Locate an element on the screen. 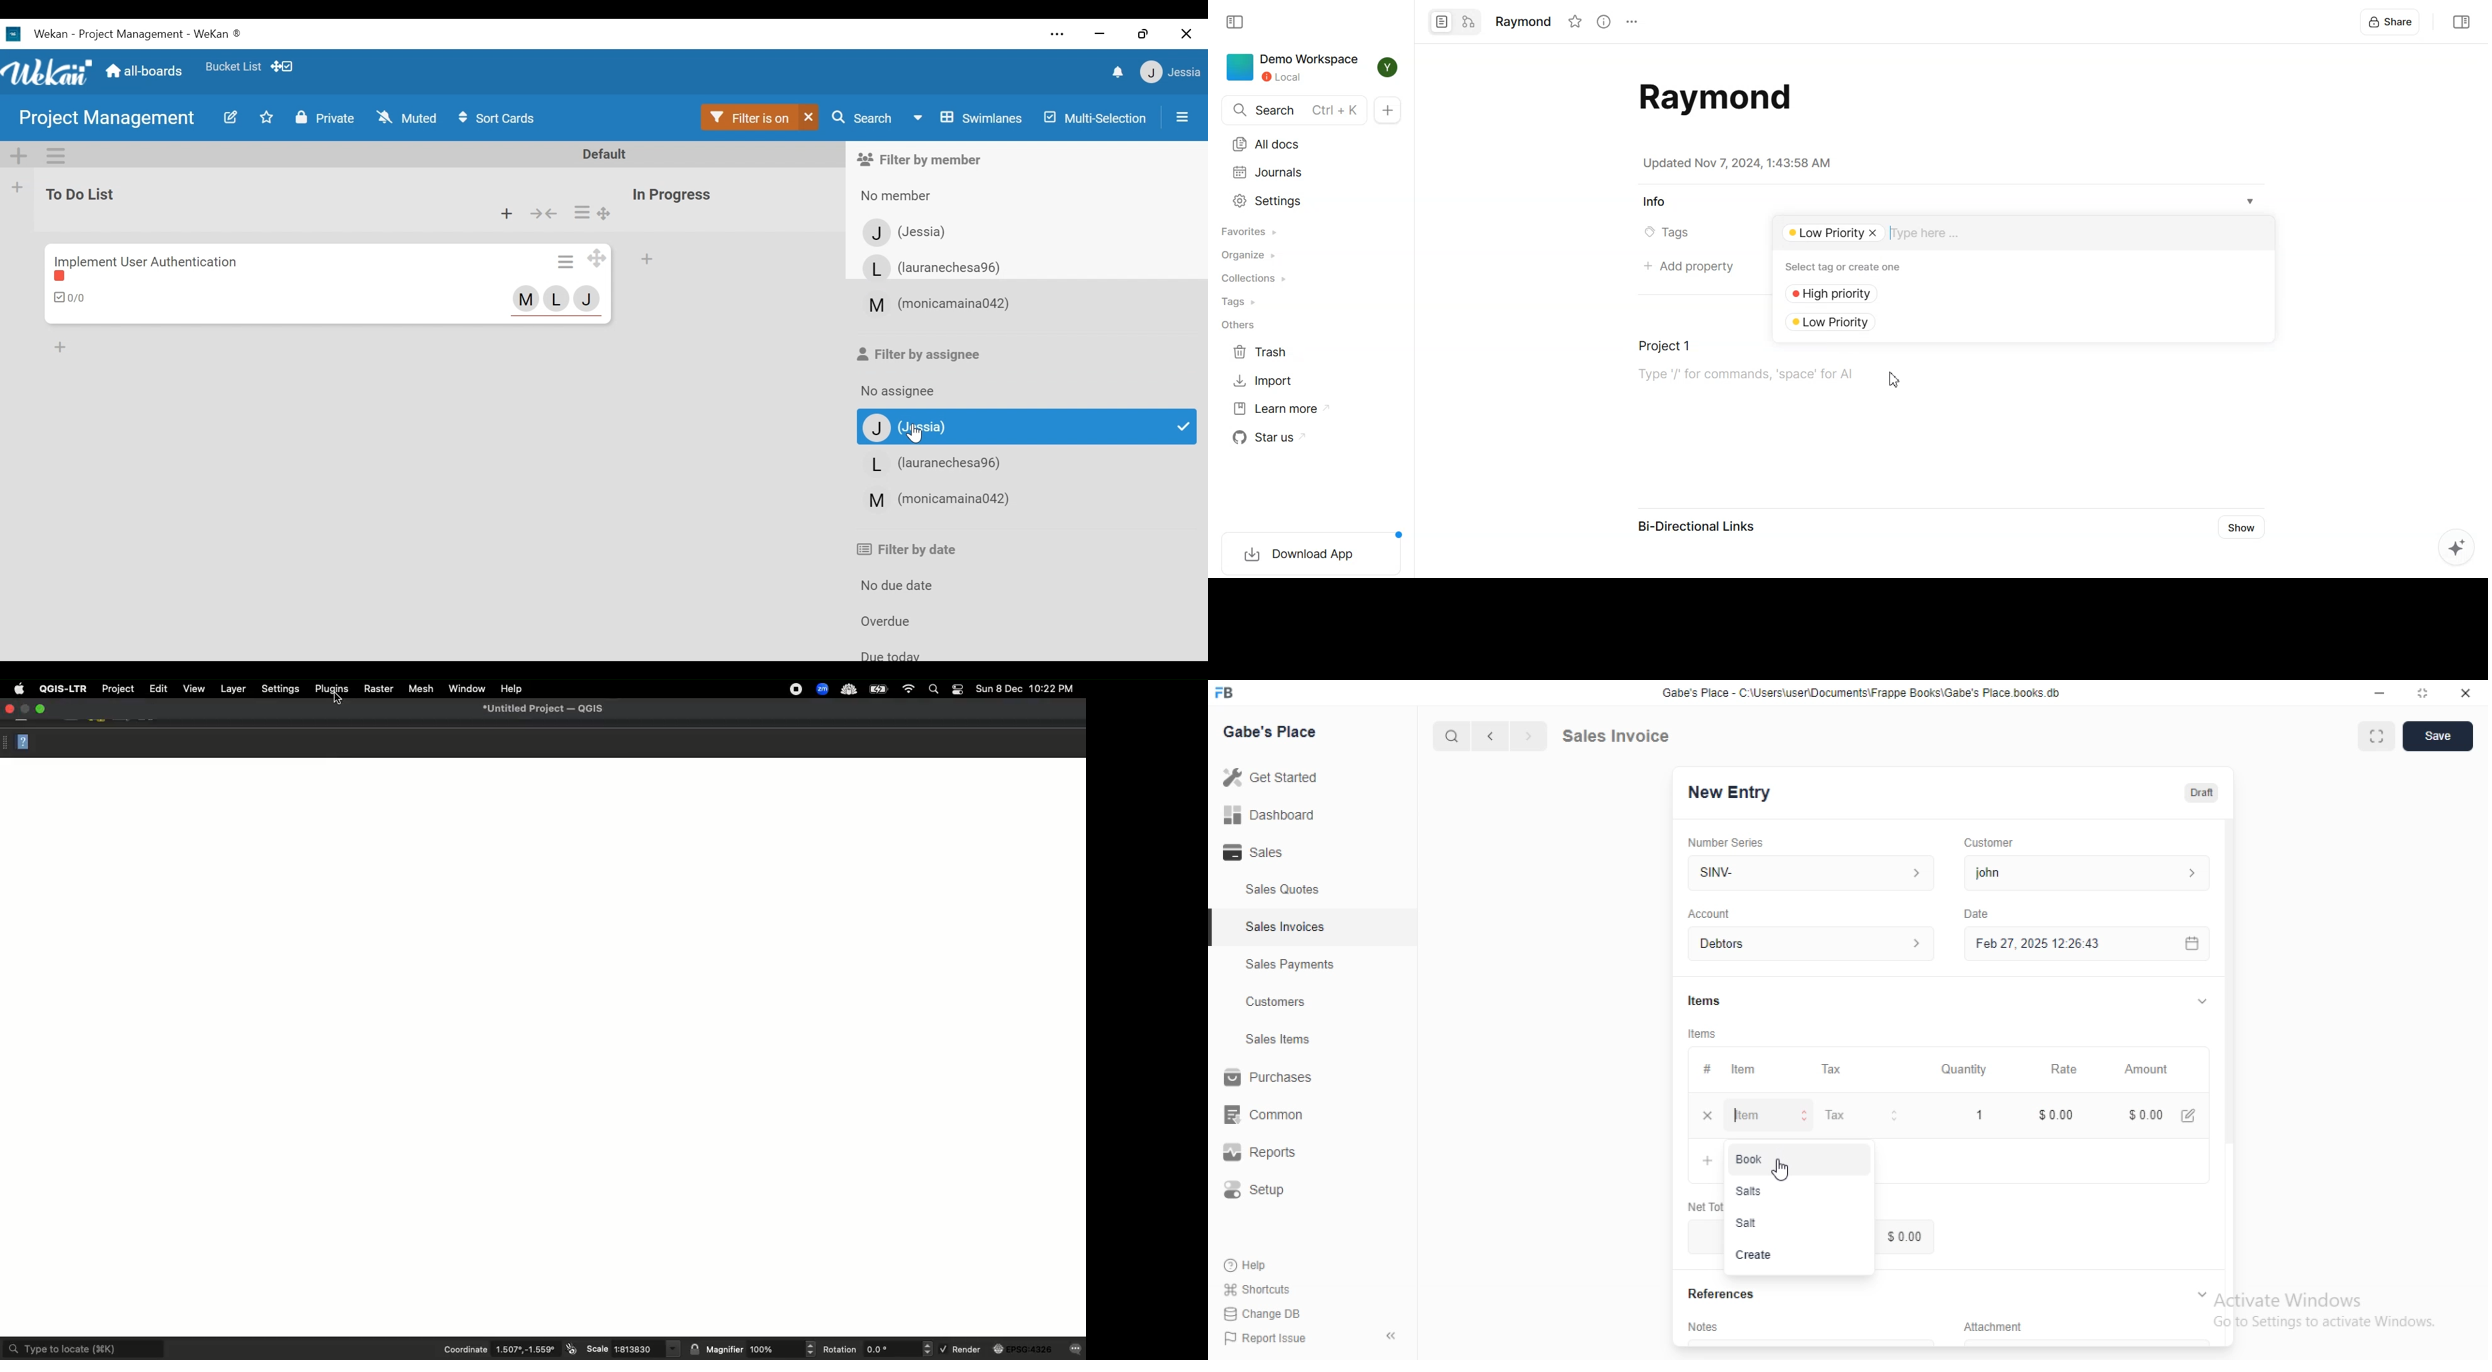 The width and height of the screenshot is (2492, 1372). Sales tems is located at coordinates (1279, 1039).